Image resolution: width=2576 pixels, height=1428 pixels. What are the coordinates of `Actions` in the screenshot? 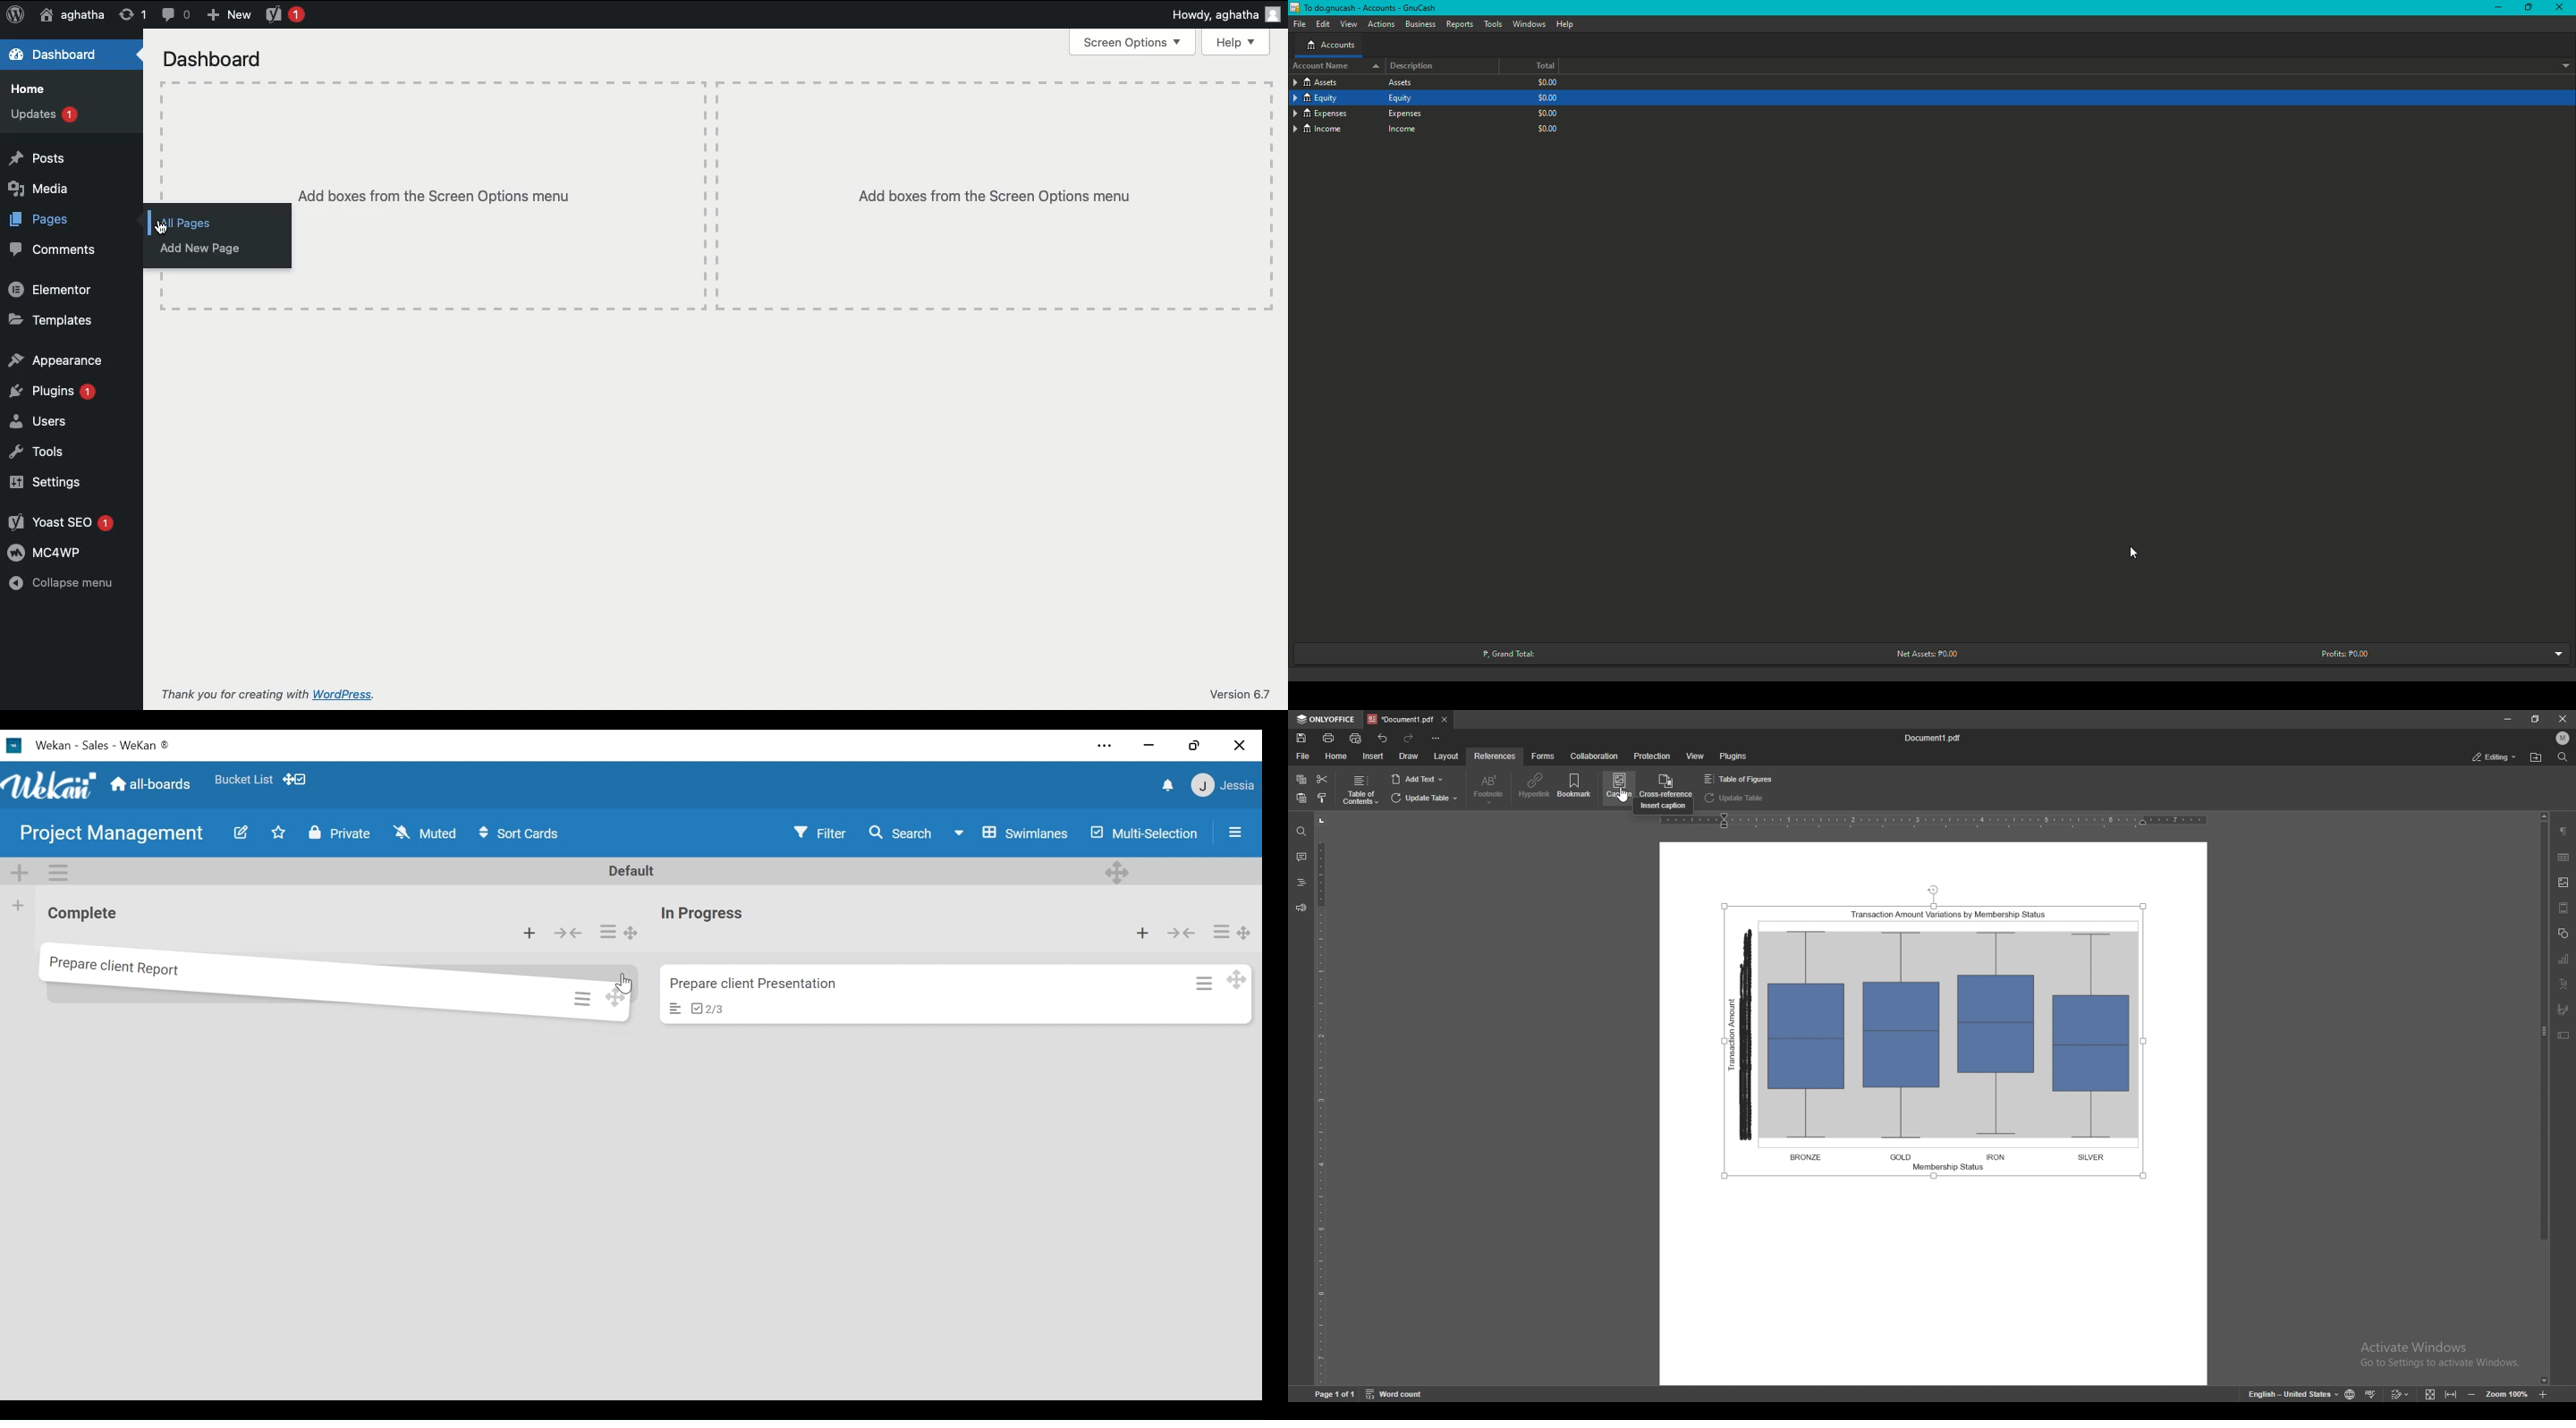 It's located at (1381, 25).